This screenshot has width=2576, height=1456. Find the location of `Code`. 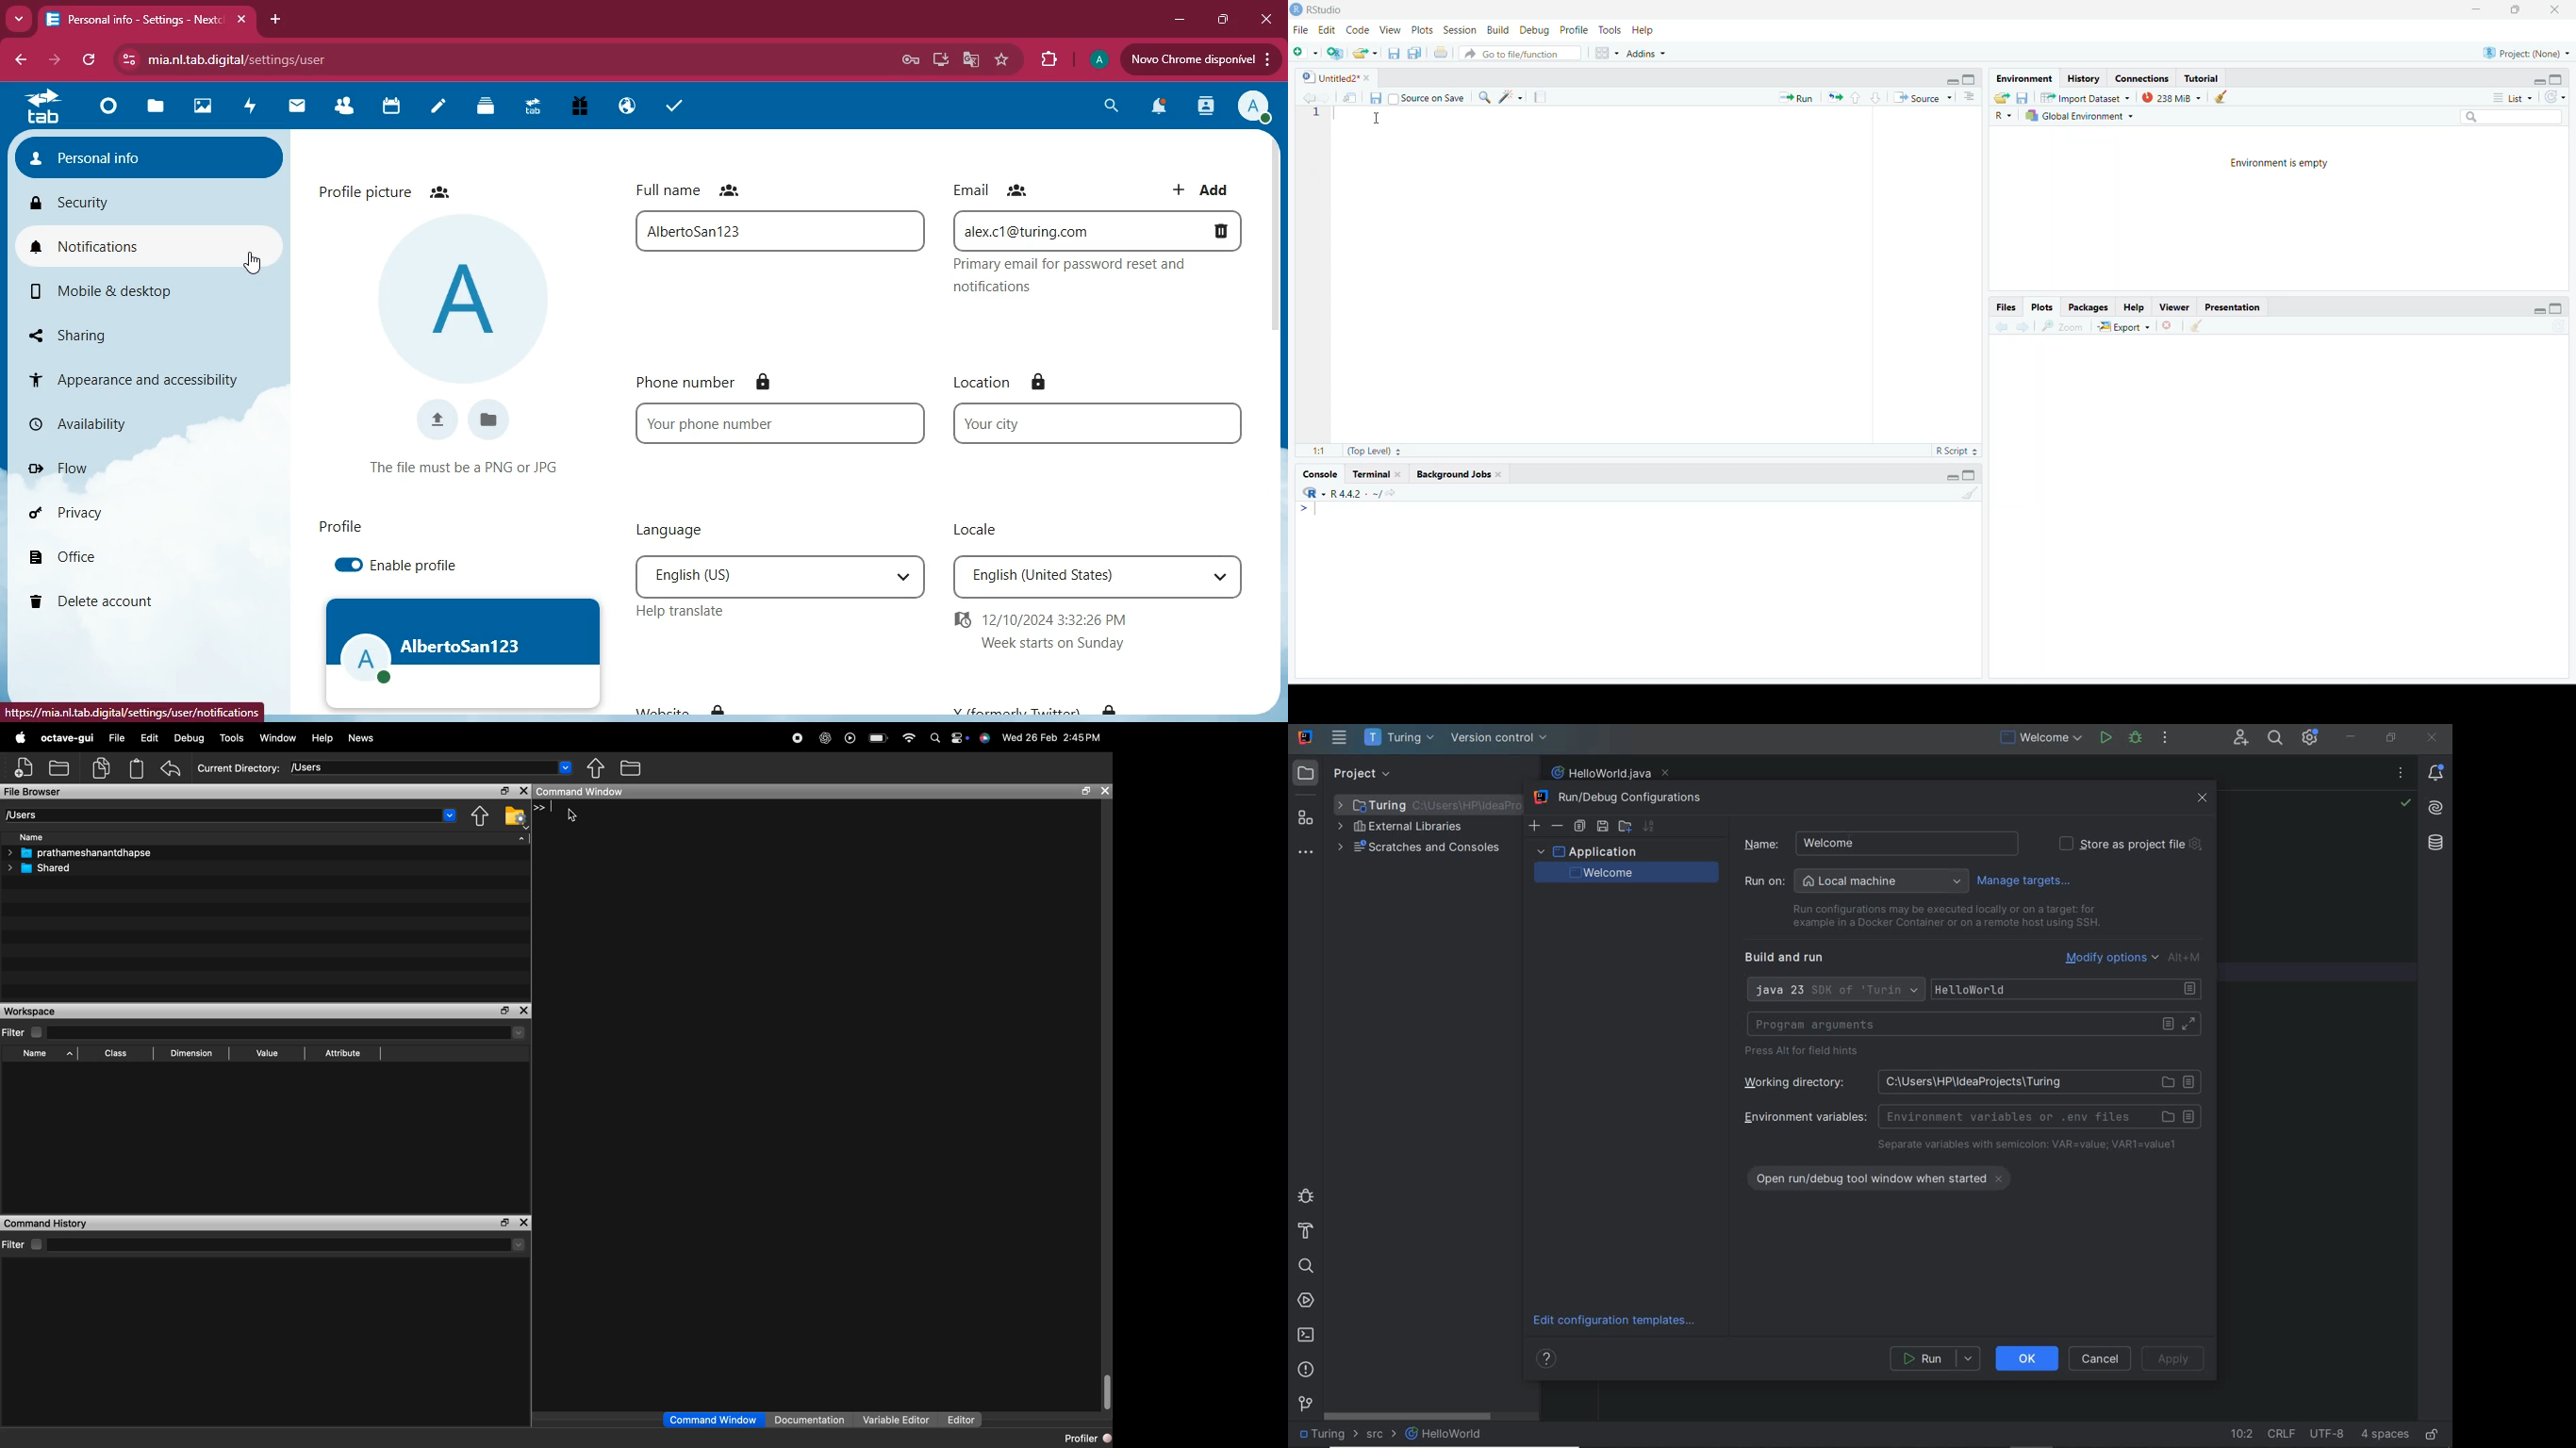

Code is located at coordinates (1358, 30).